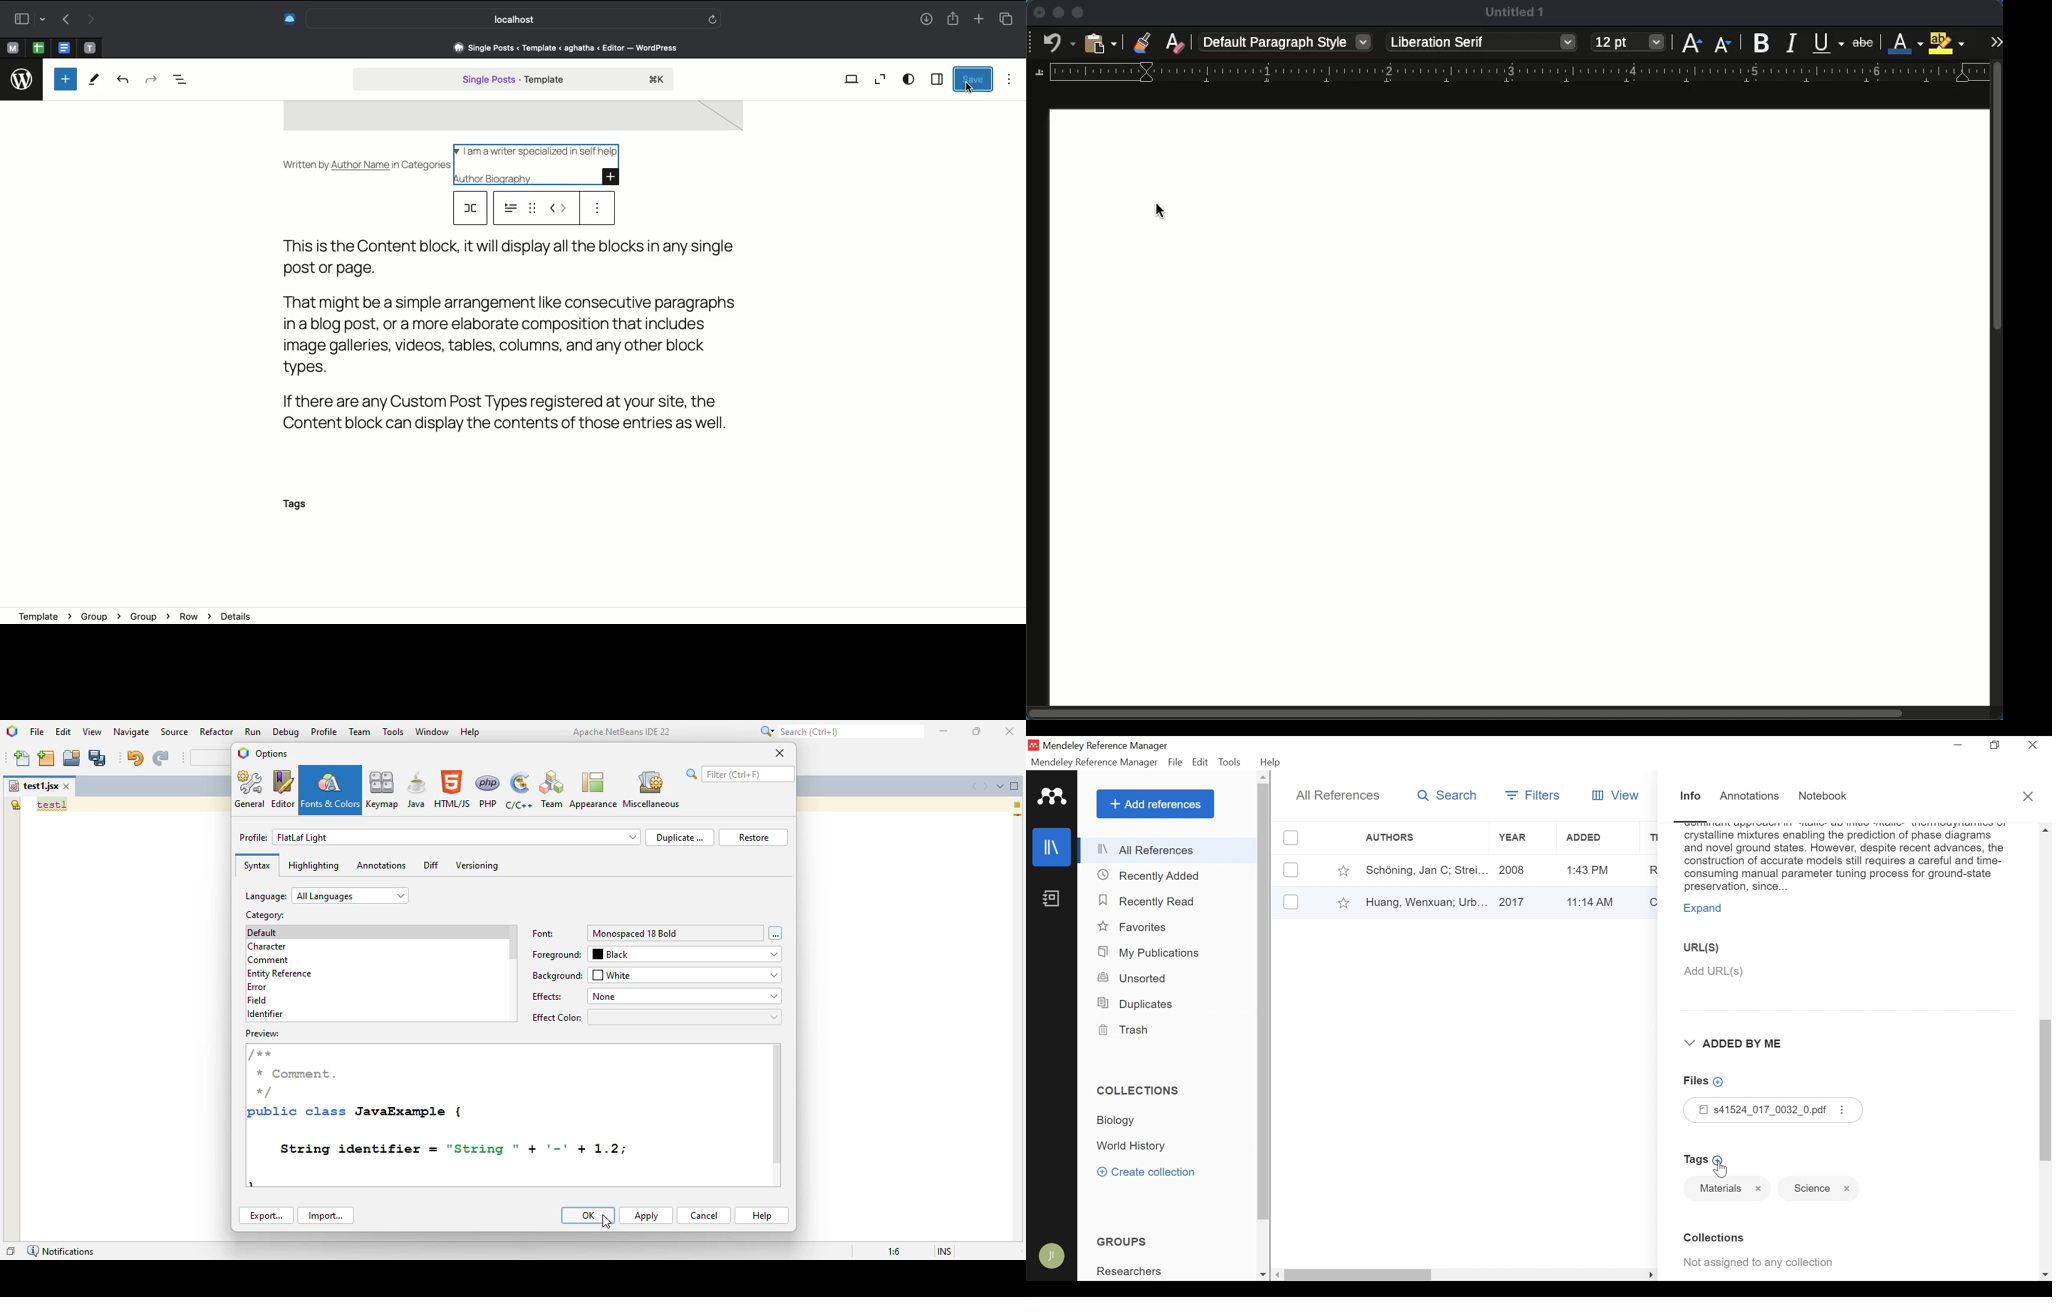 This screenshot has height=1316, width=2072. What do you see at coordinates (564, 47) in the screenshot?
I see `Address` at bounding box center [564, 47].